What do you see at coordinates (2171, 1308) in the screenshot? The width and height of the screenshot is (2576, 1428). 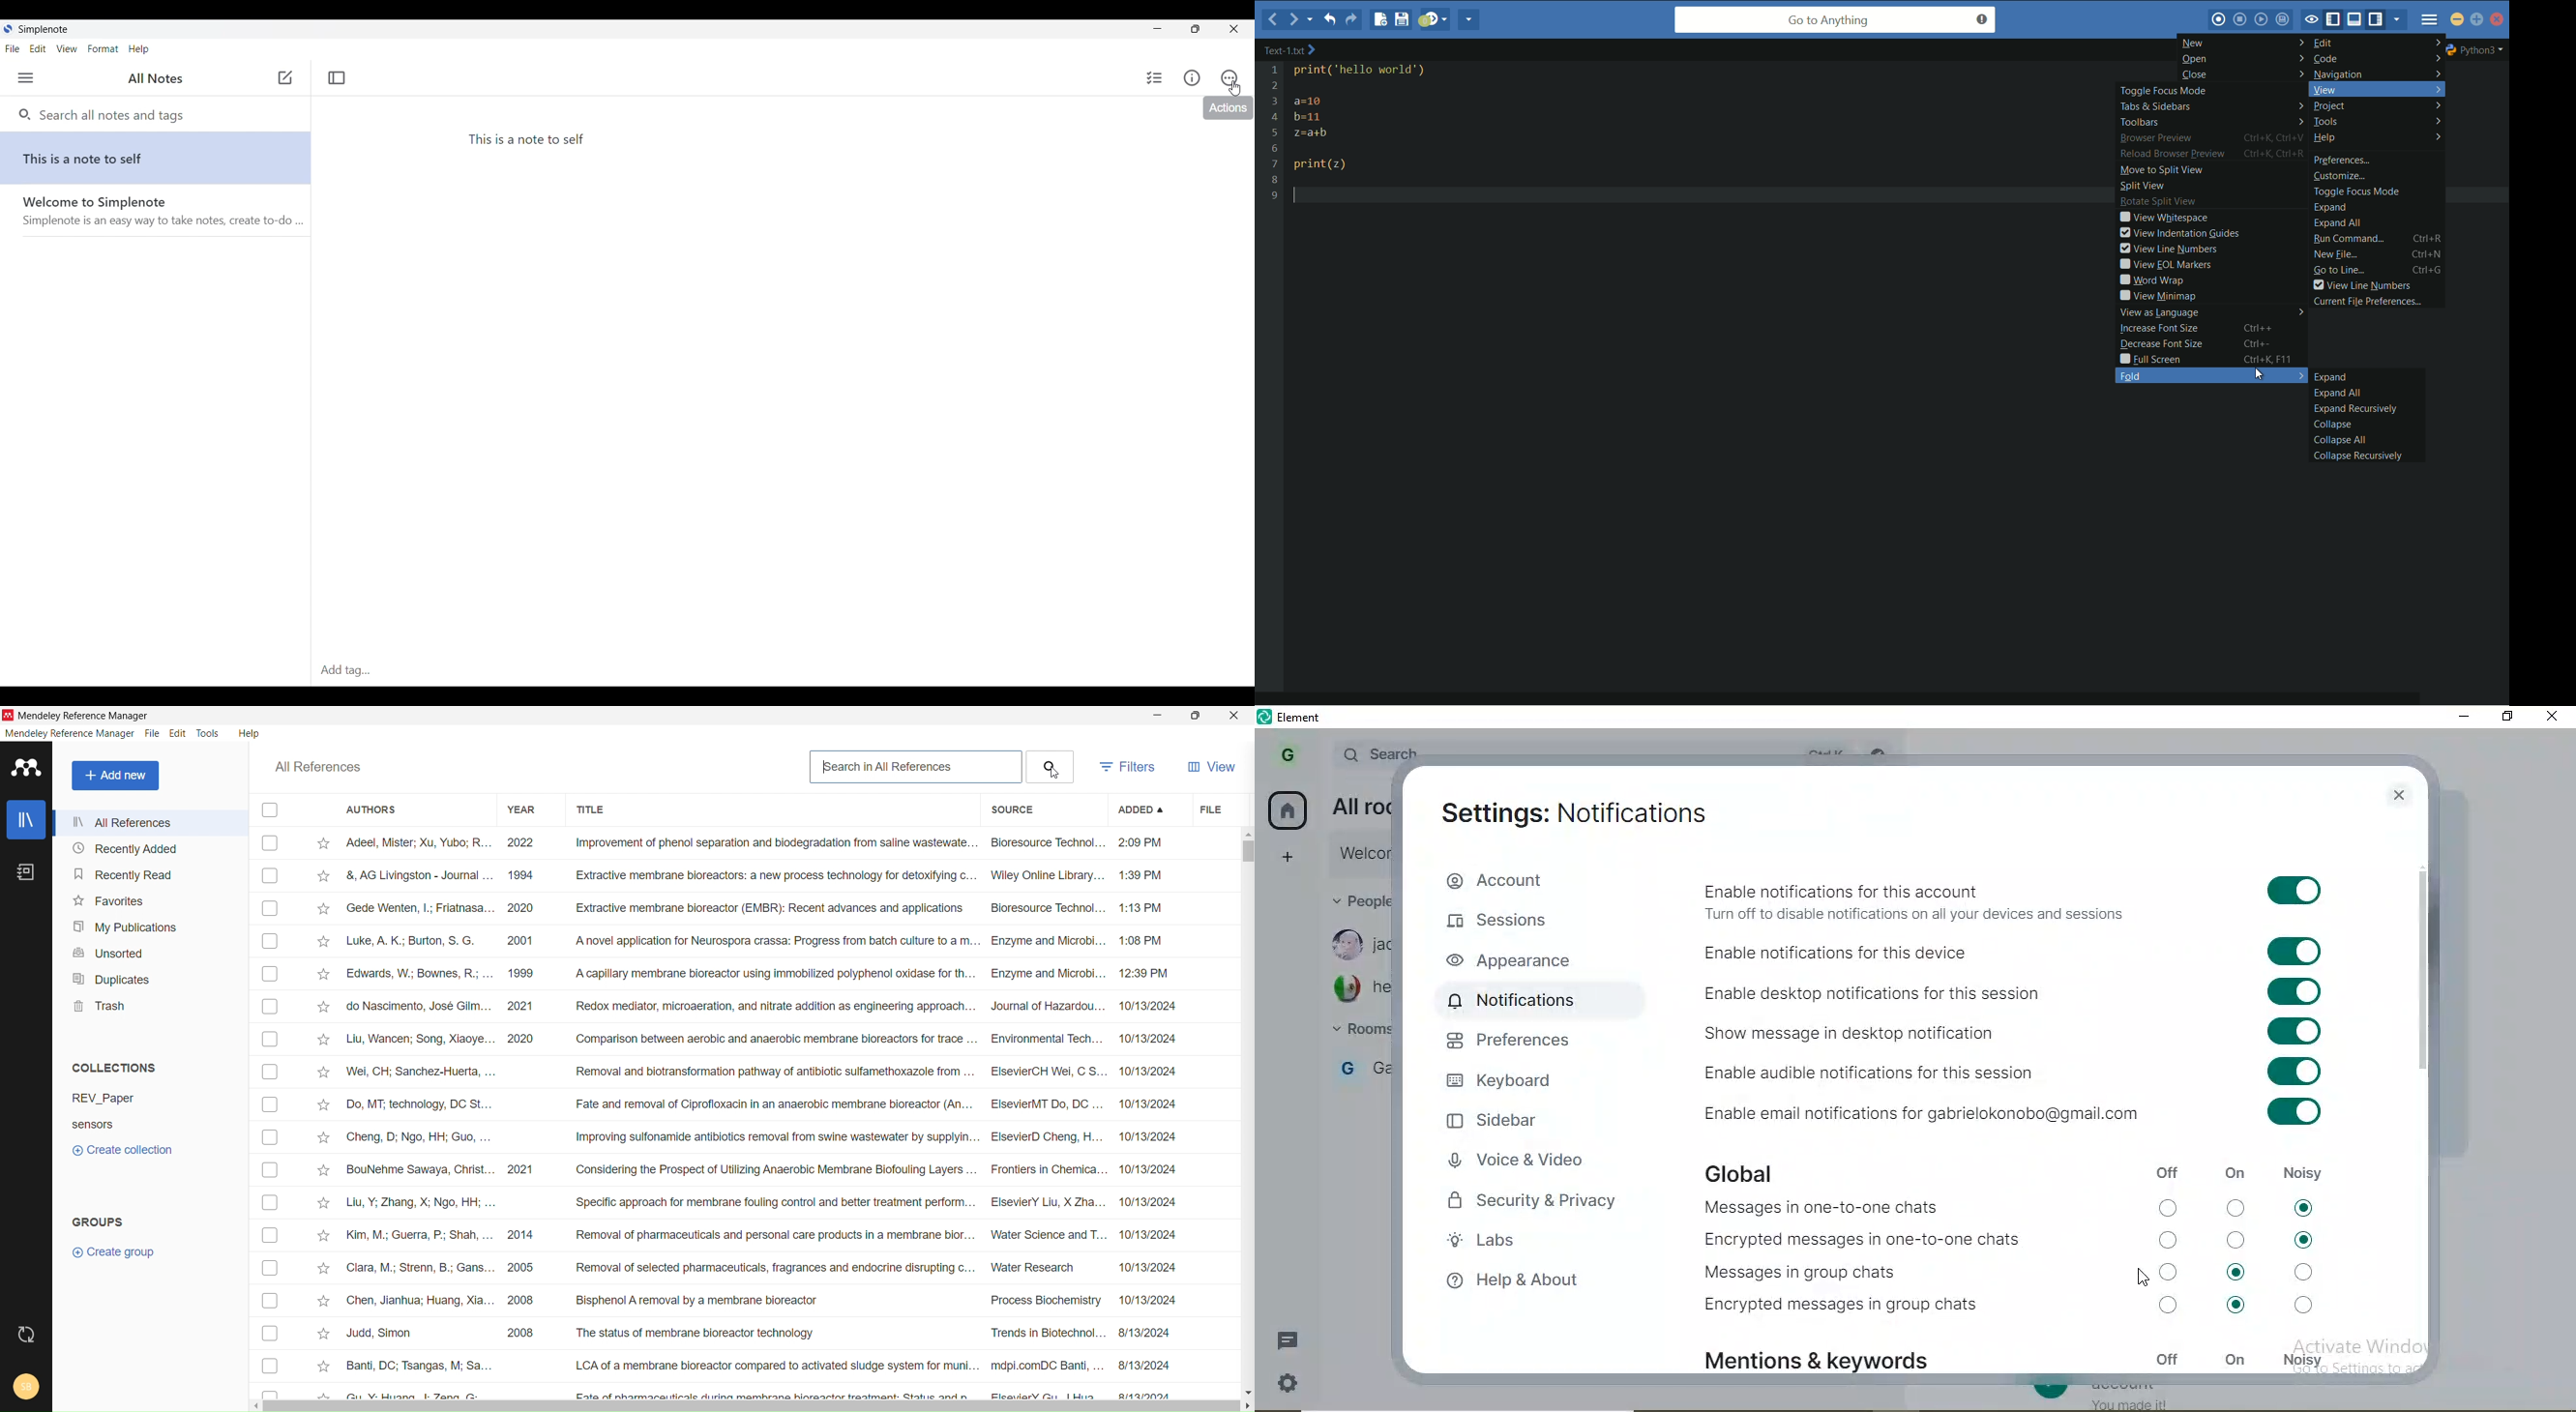 I see `switch off` at bounding box center [2171, 1308].